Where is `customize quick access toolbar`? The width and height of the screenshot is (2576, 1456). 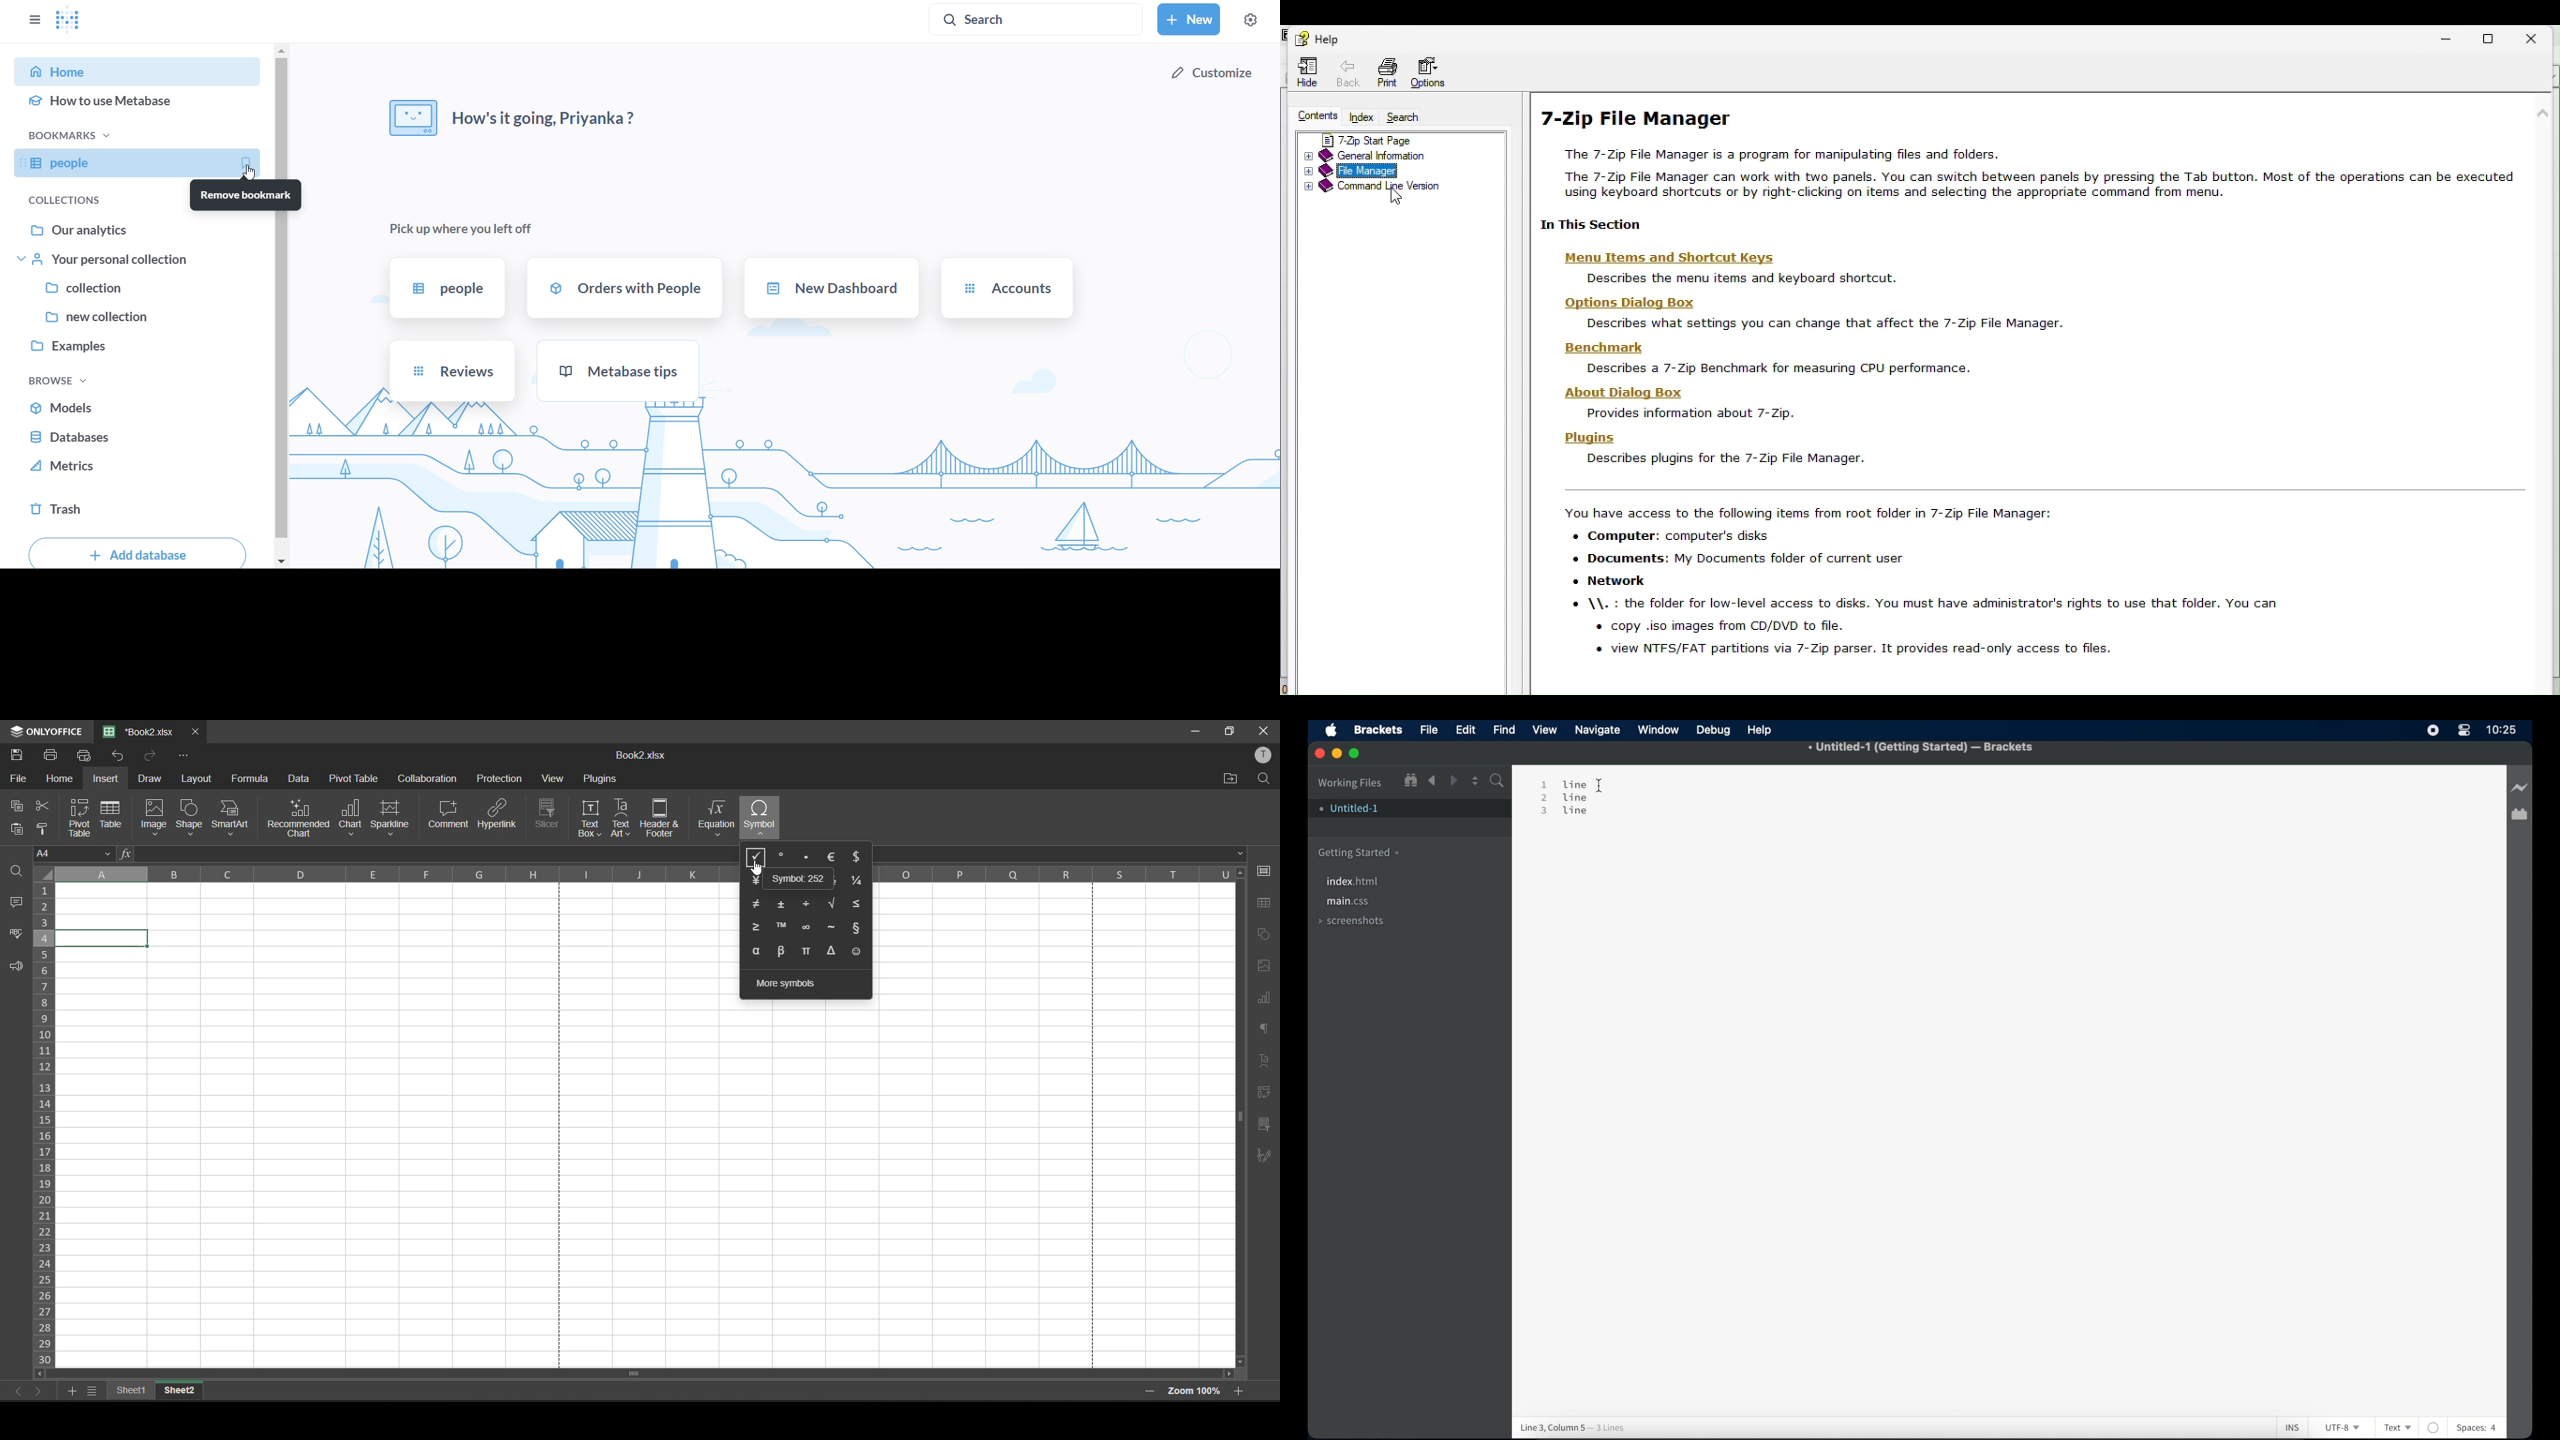 customize quick access toolbar is located at coordinates (181, 757).